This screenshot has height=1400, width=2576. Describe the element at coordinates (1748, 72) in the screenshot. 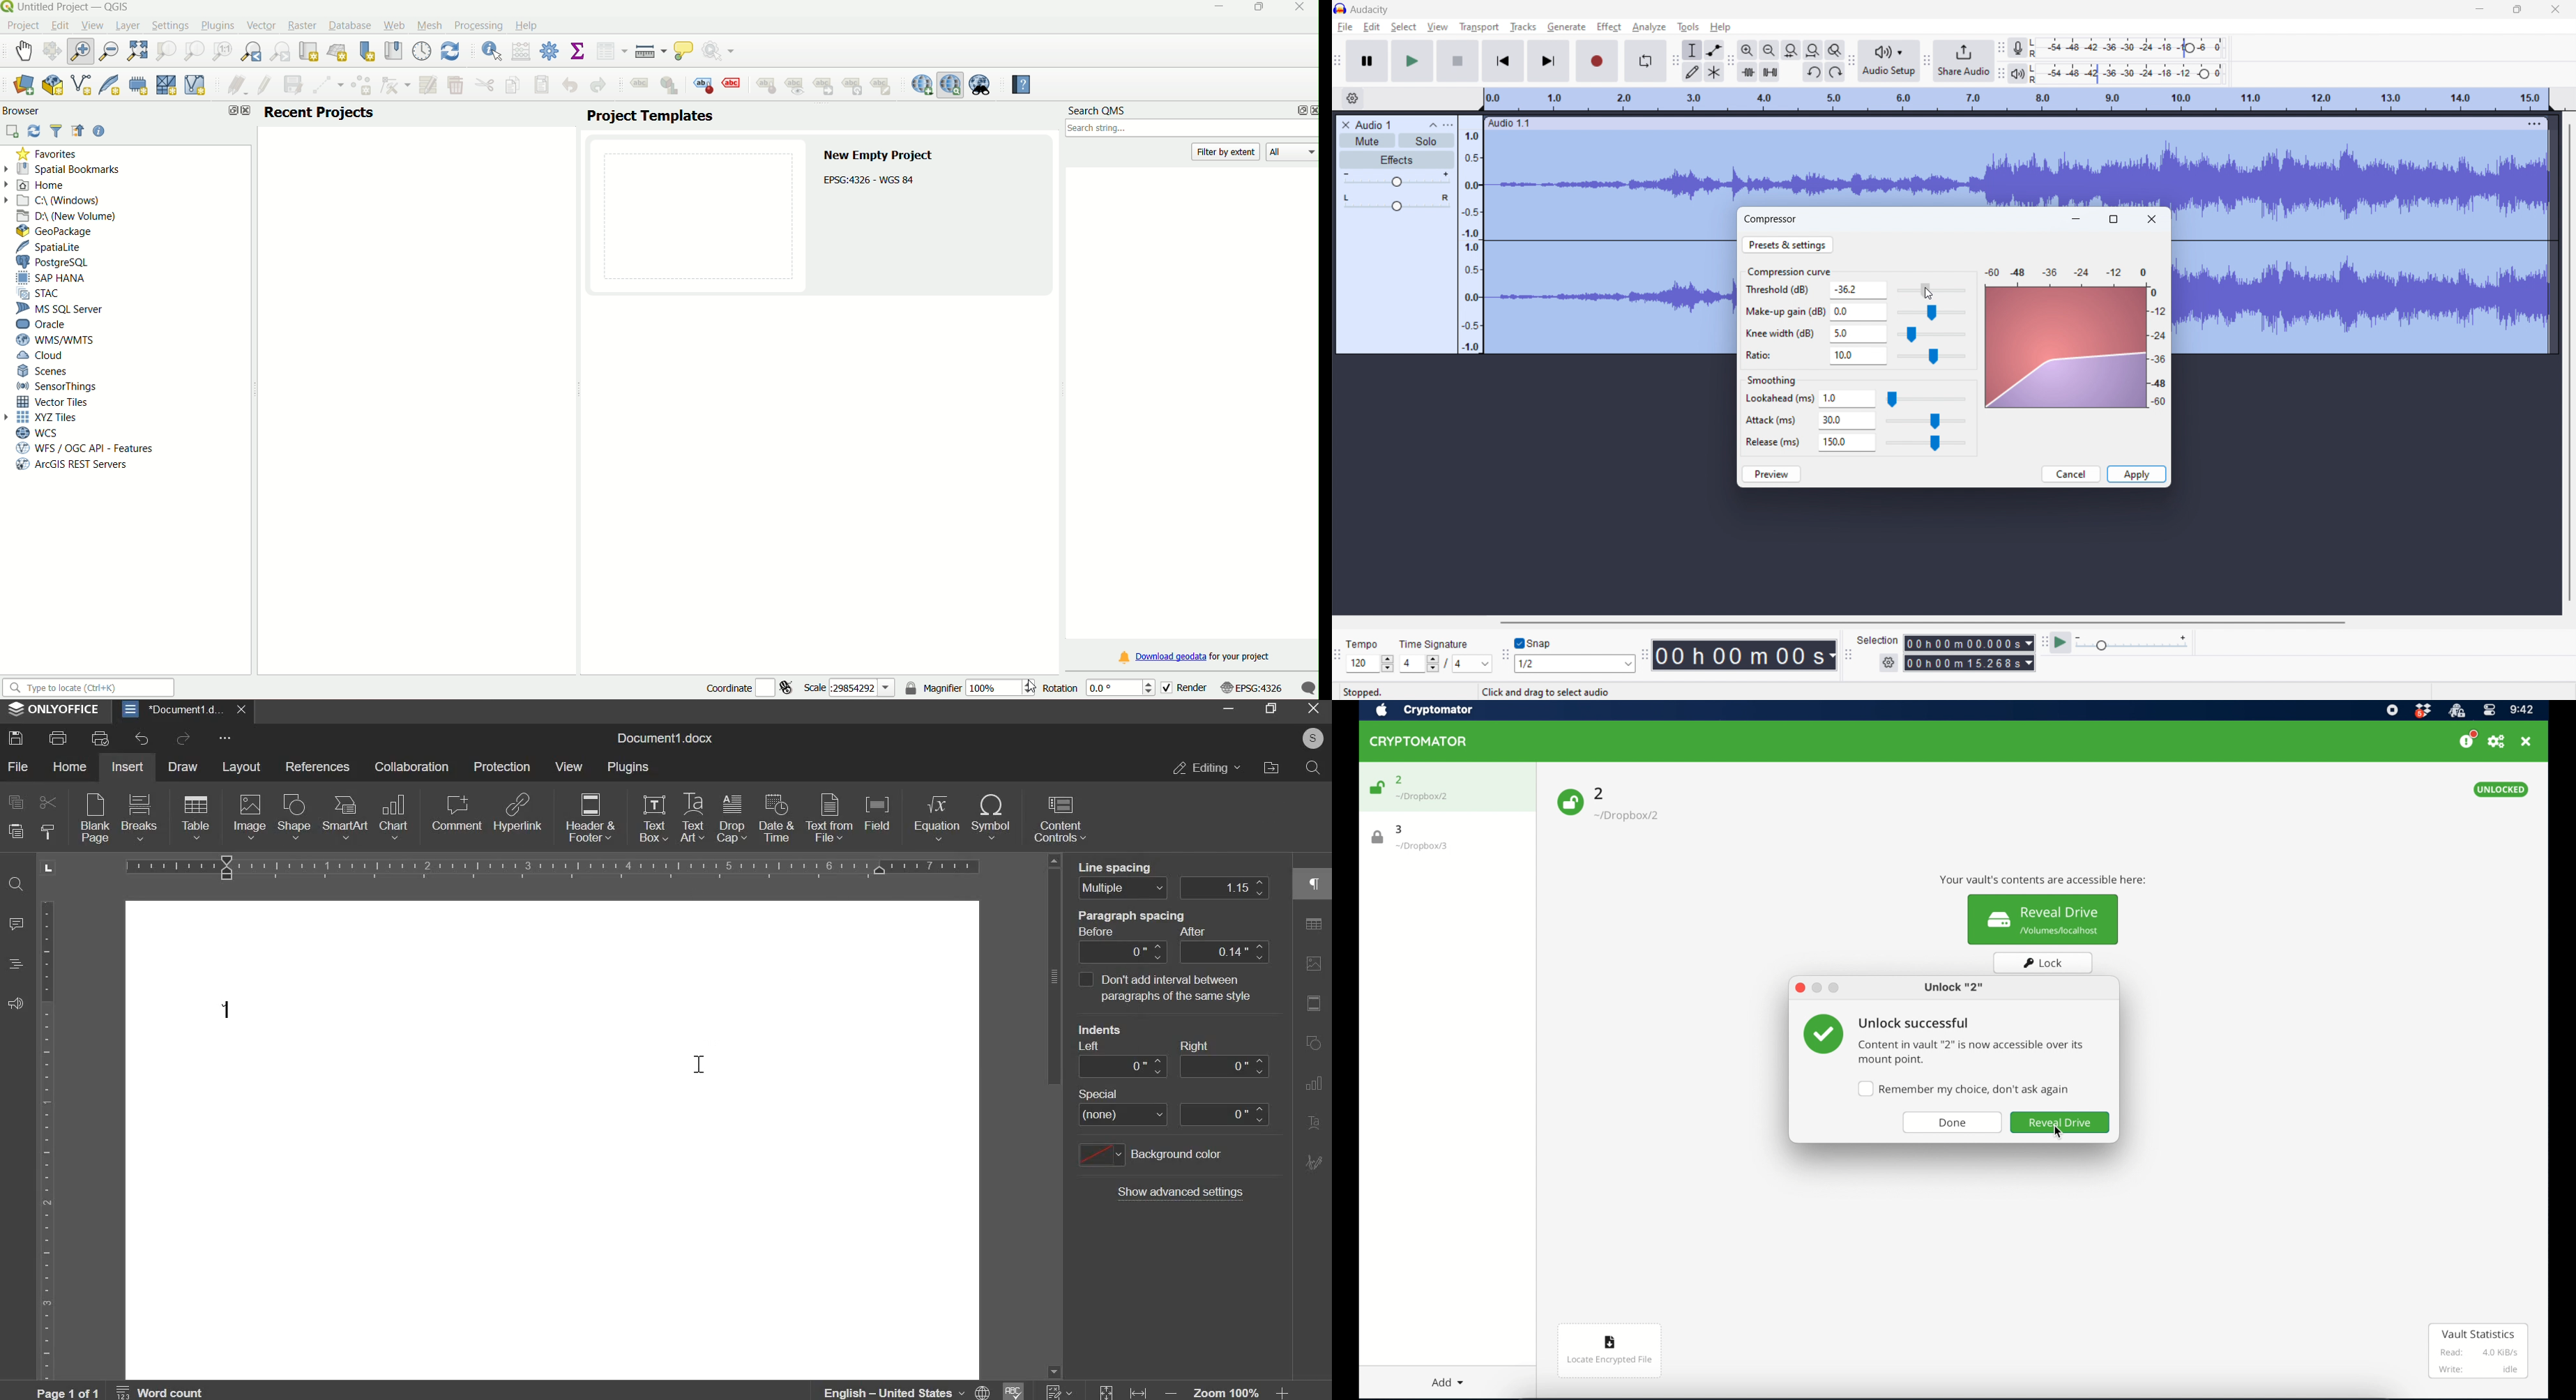

I see `trim audio outside selection` at that location.